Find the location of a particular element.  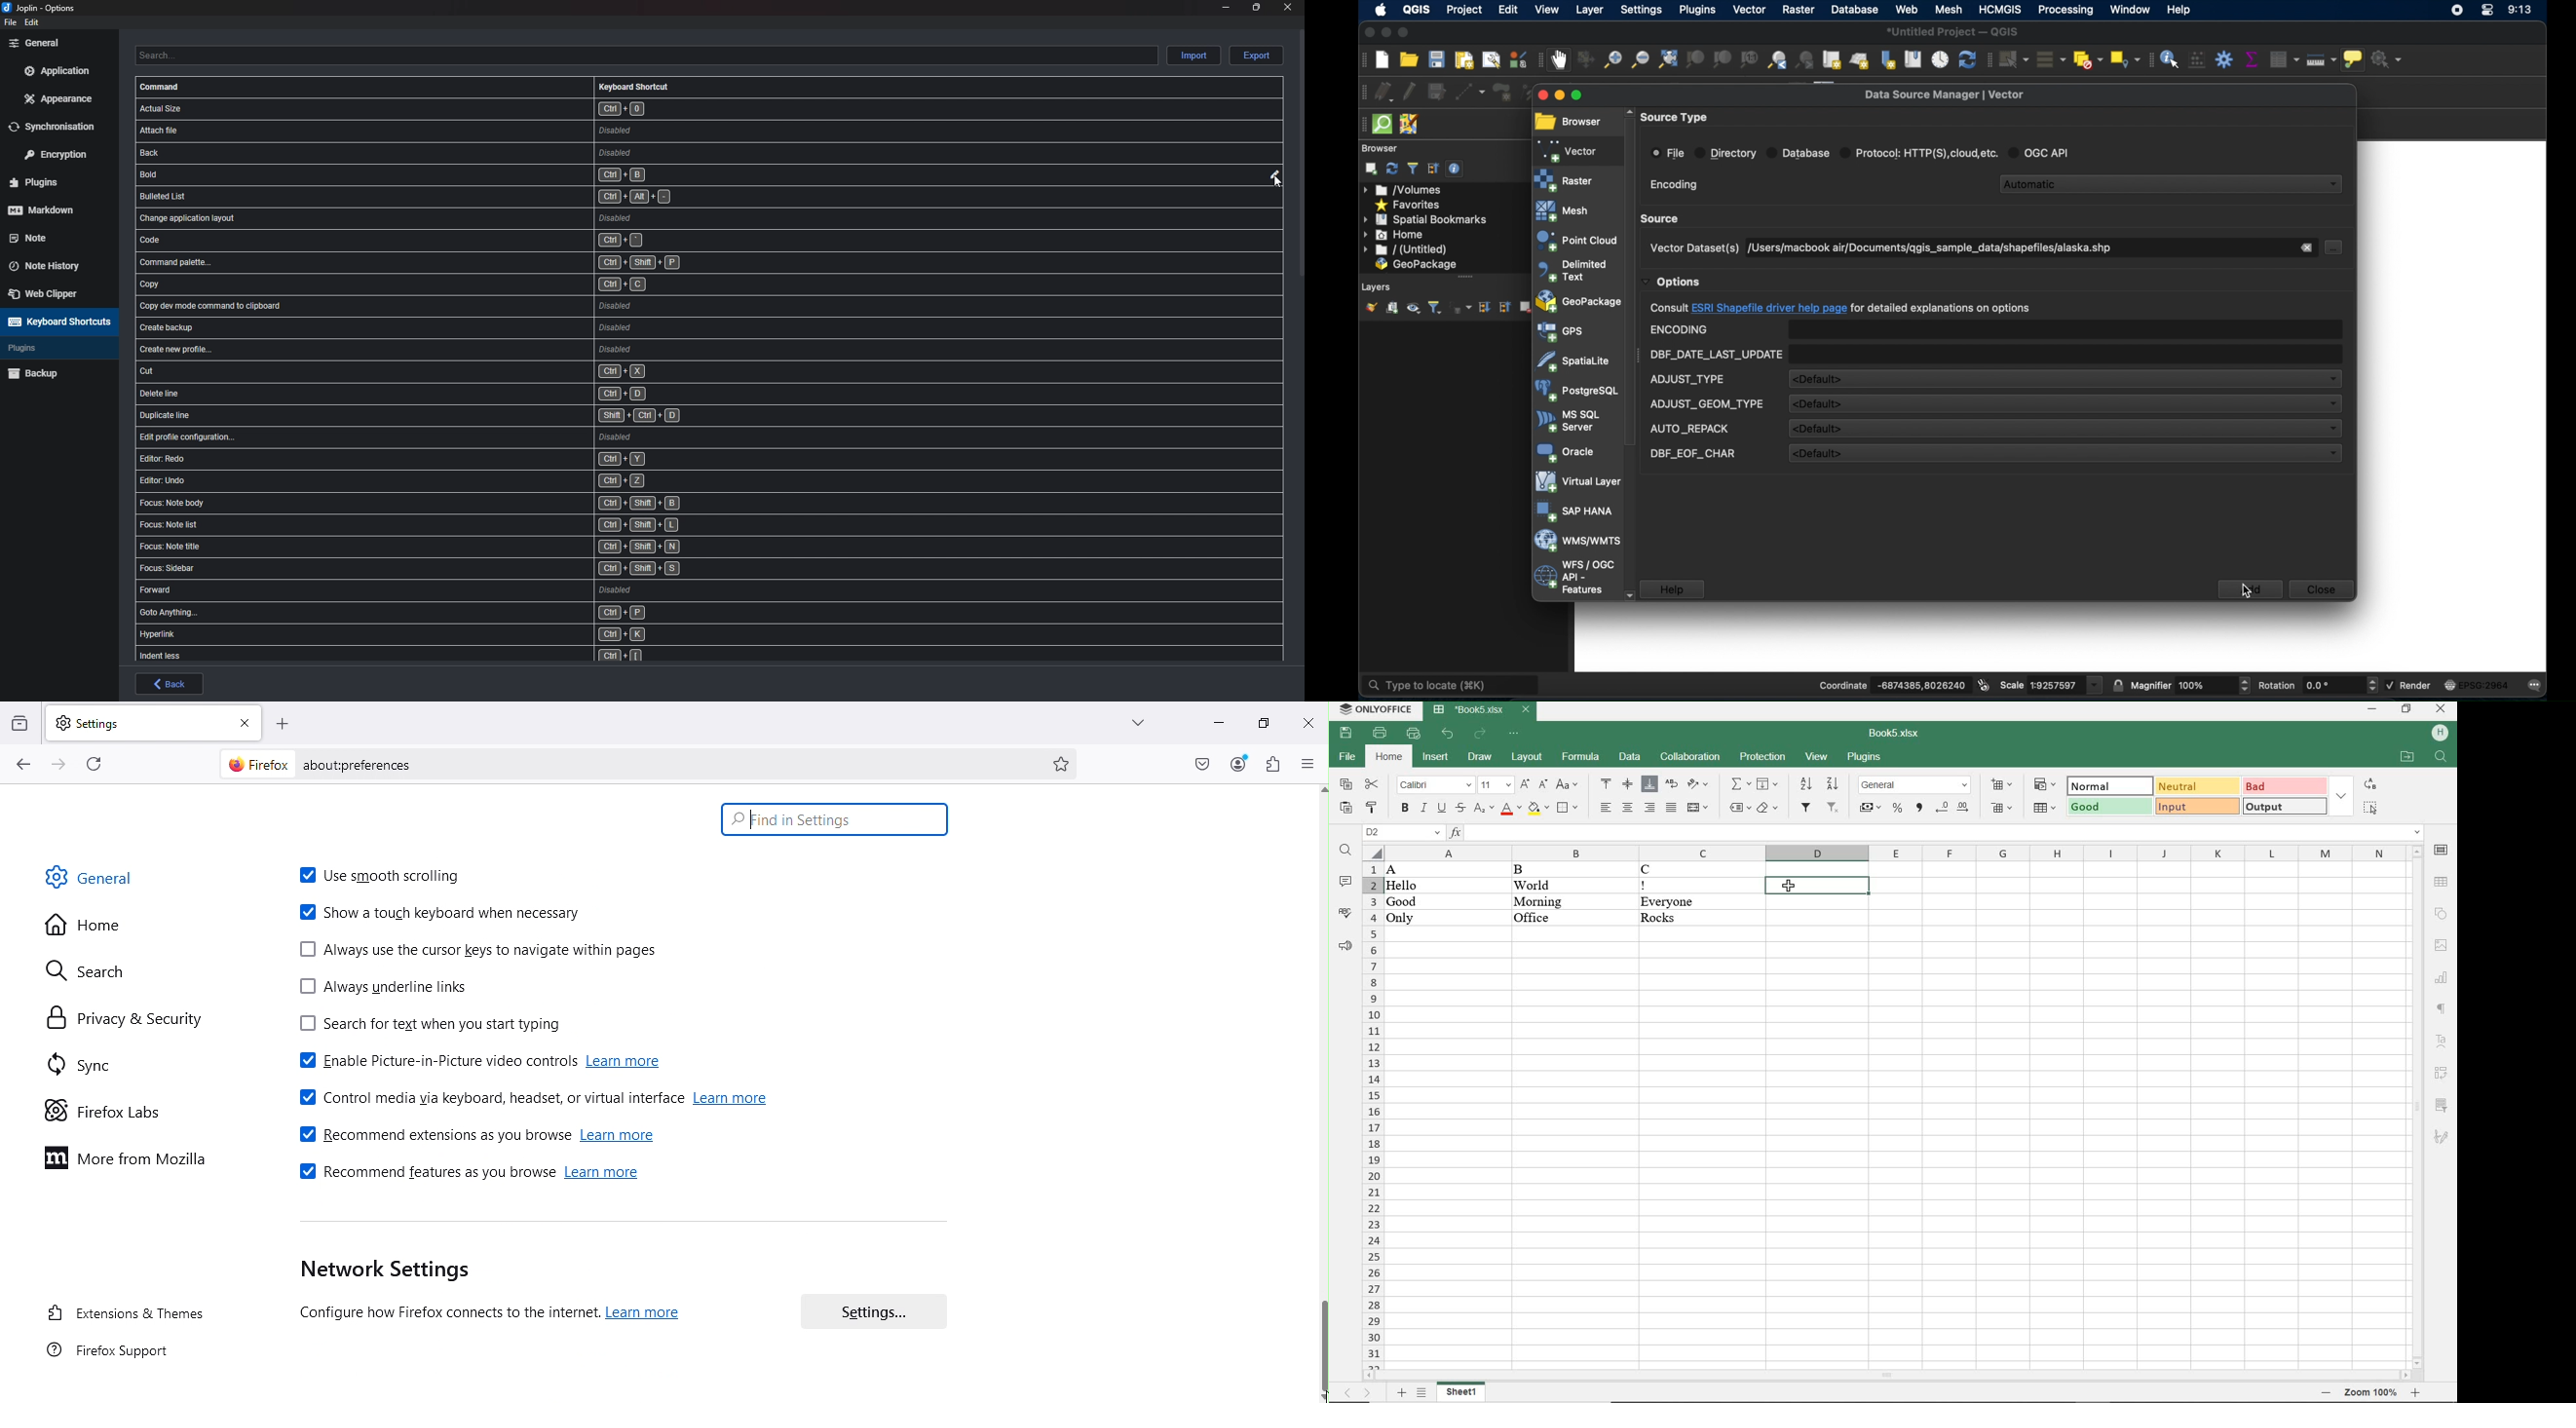

shortcut is located at coordinates (453, 198).